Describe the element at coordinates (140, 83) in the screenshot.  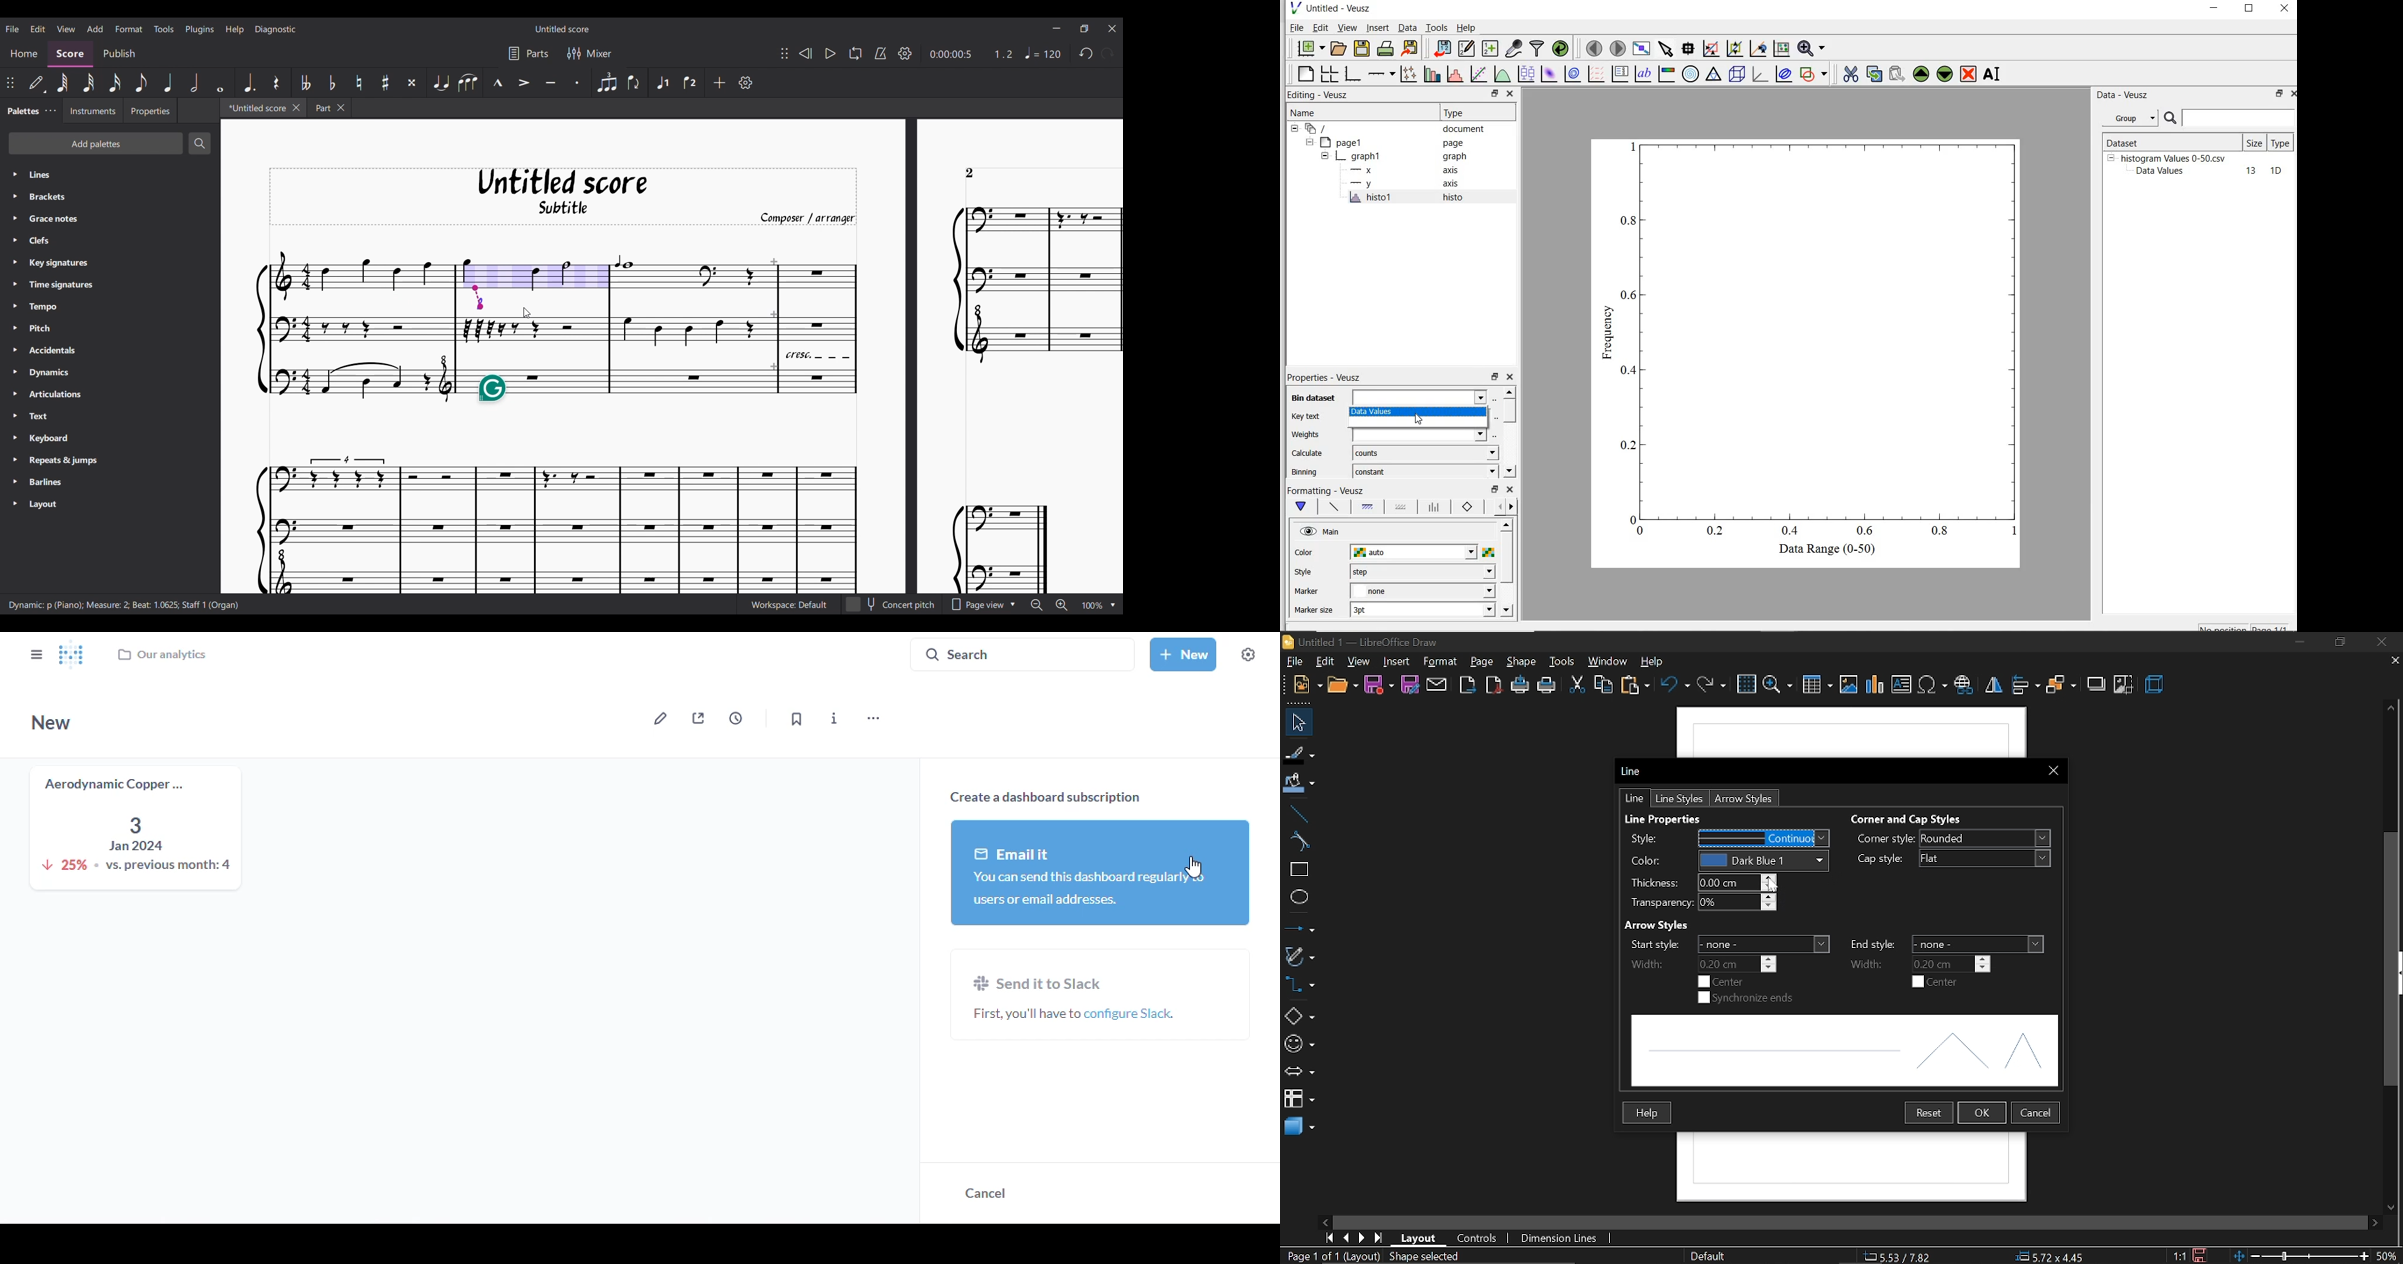
I see `8th note` at that location.